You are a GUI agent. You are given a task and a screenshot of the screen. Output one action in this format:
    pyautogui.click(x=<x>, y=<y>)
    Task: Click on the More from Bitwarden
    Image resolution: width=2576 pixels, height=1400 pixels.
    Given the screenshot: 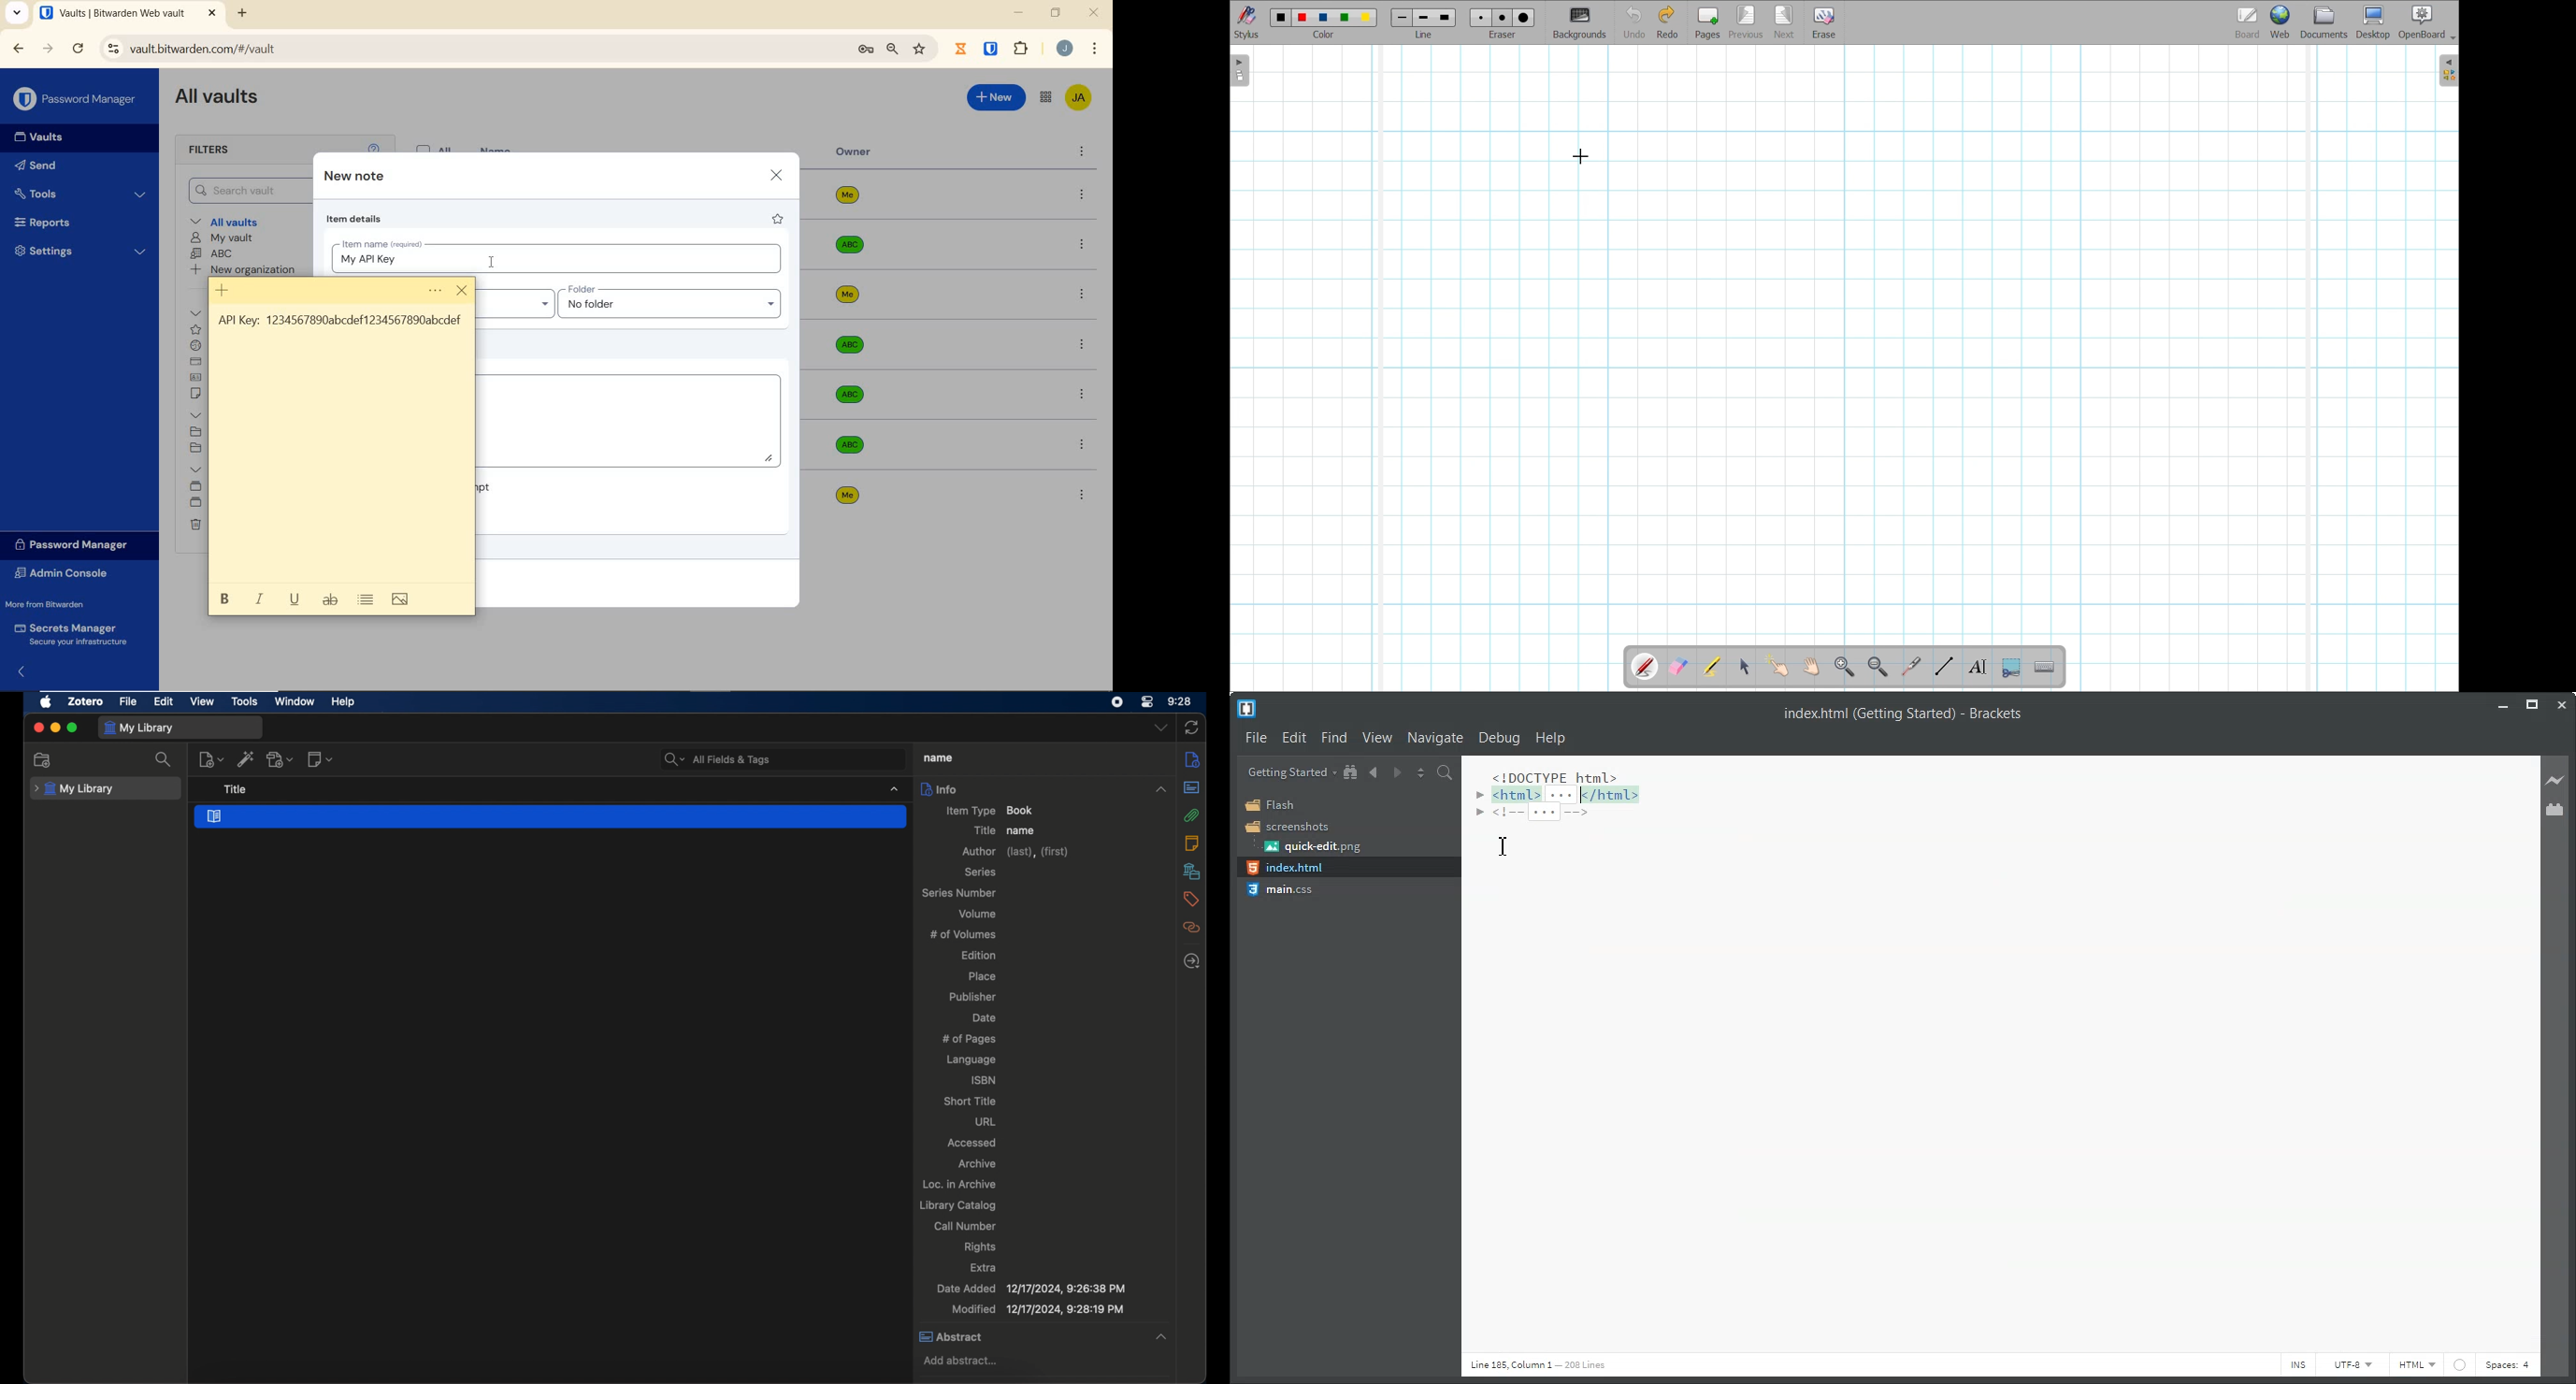 What is the action you would take?
    pyautogui.click(x=58, y=605)
    